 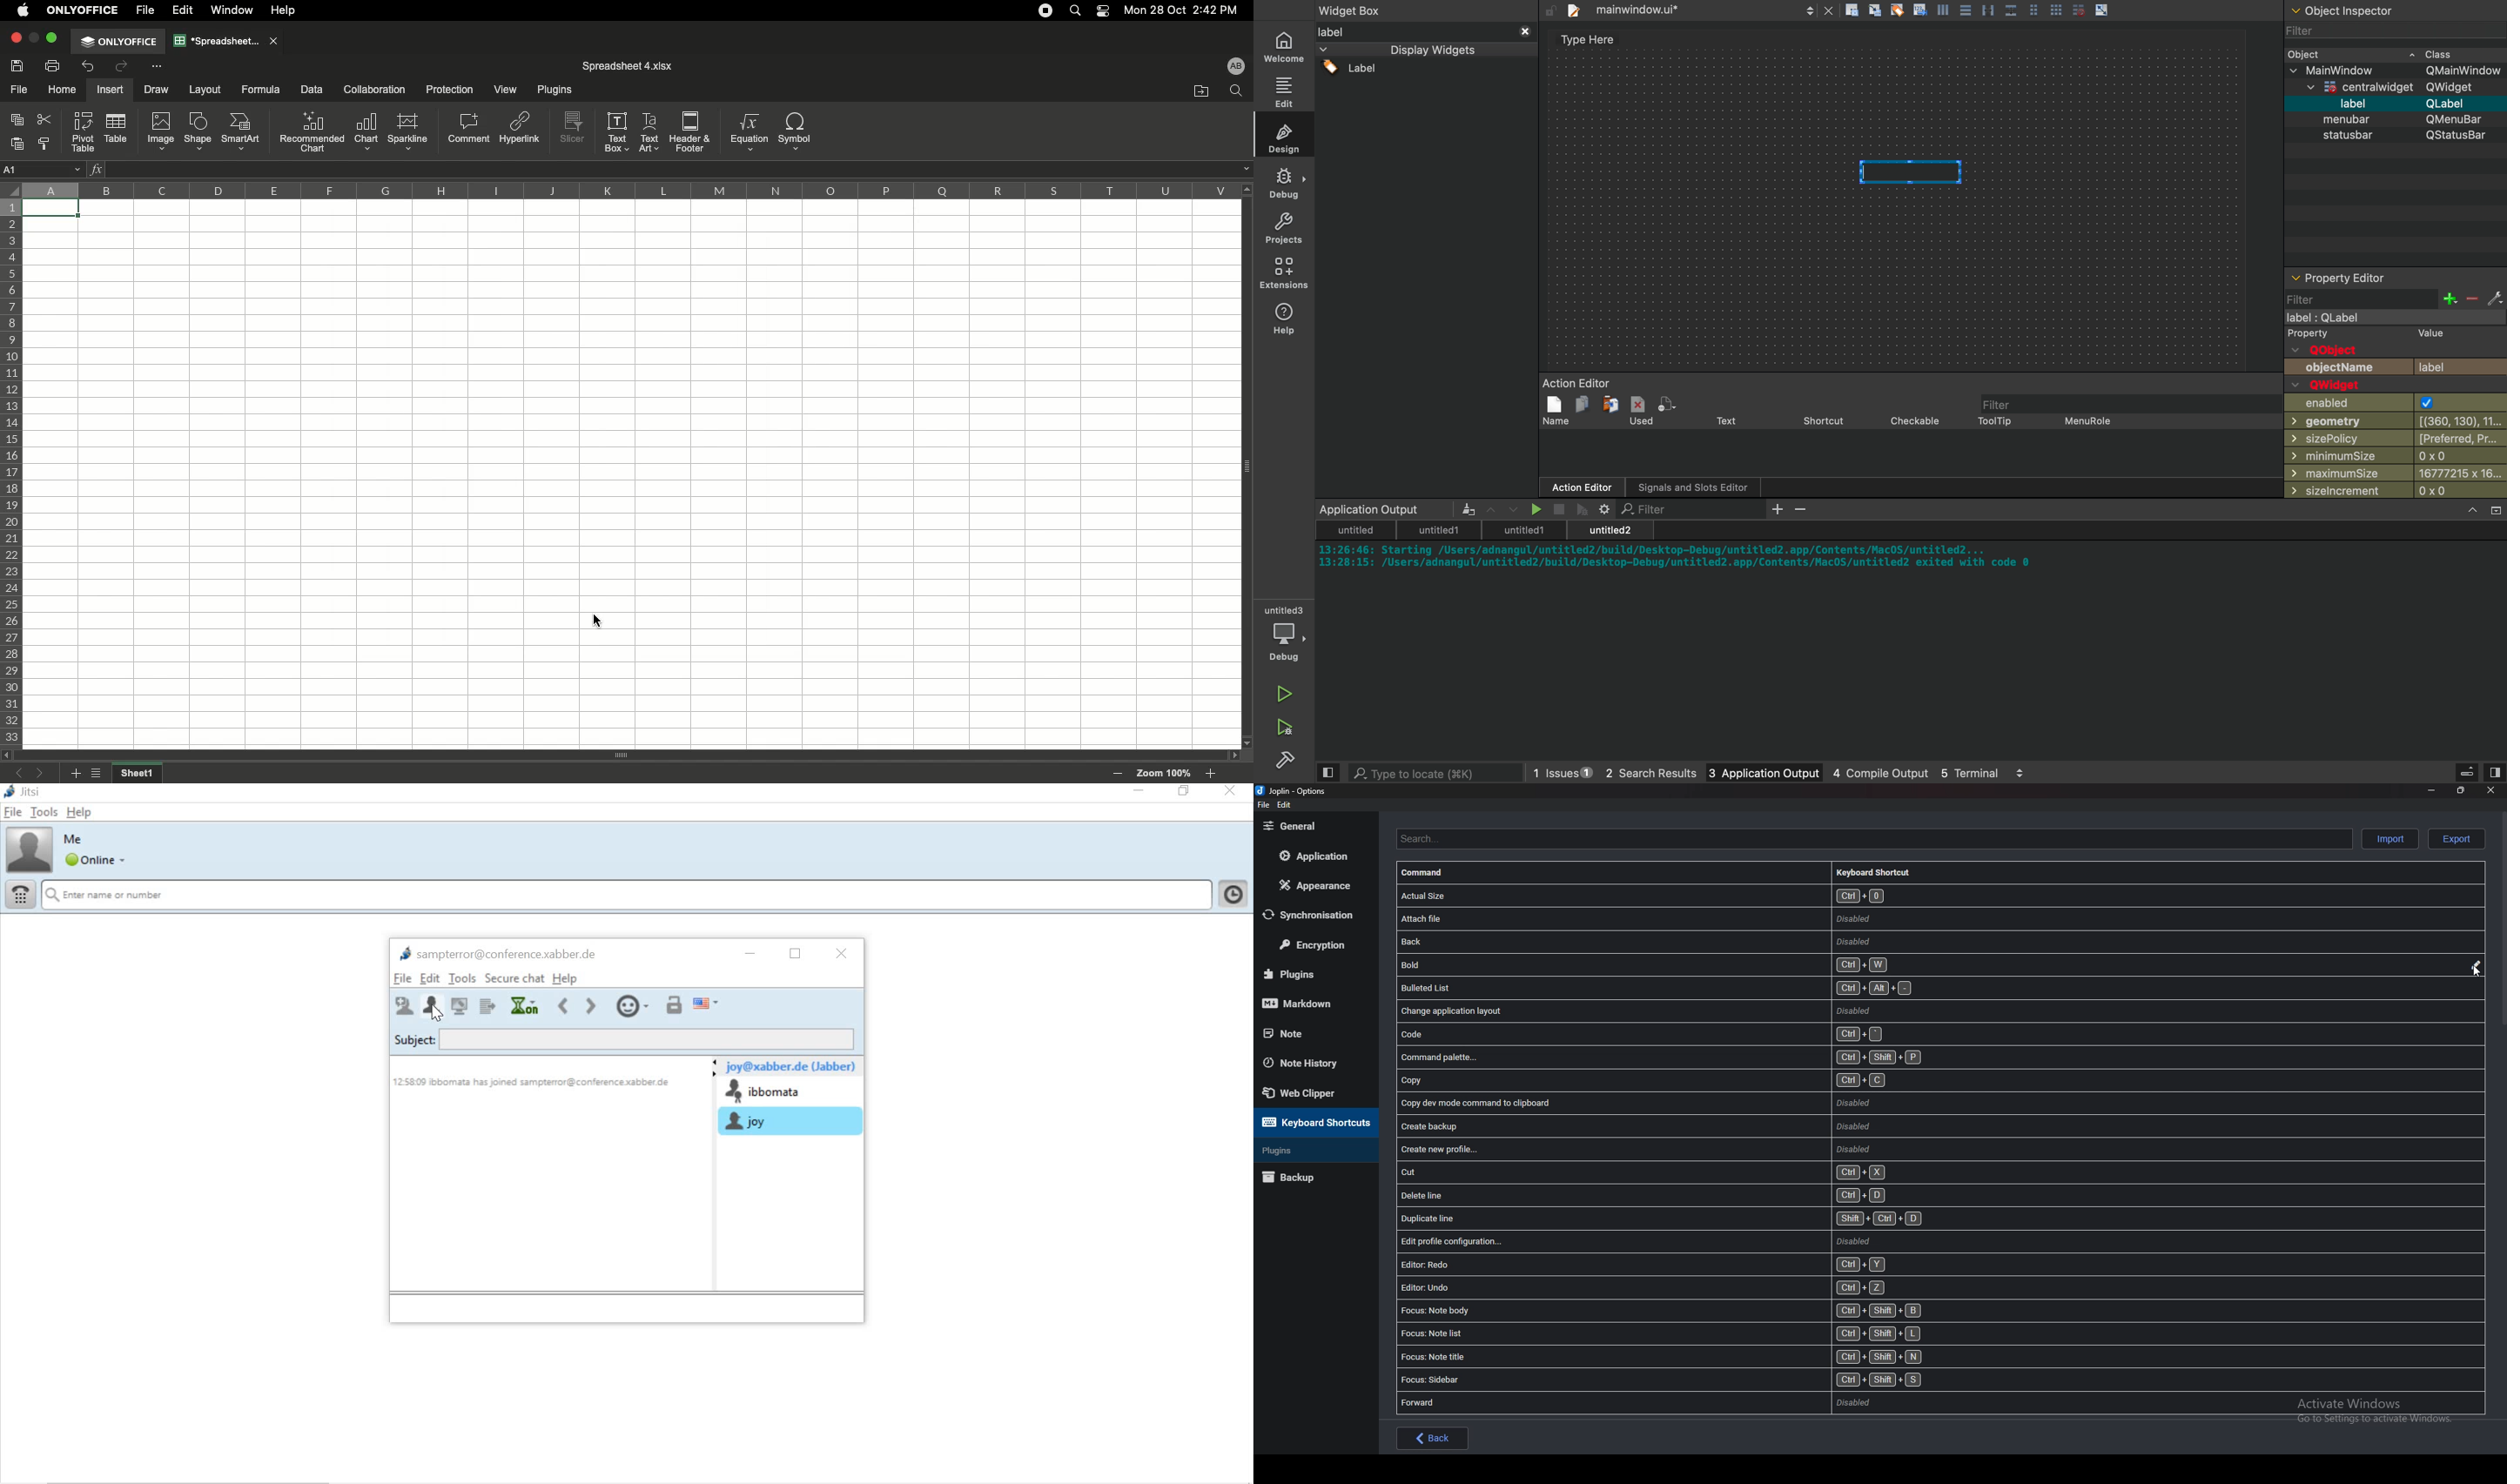 I want to click on dropdown, so click(x=1246, y=169).